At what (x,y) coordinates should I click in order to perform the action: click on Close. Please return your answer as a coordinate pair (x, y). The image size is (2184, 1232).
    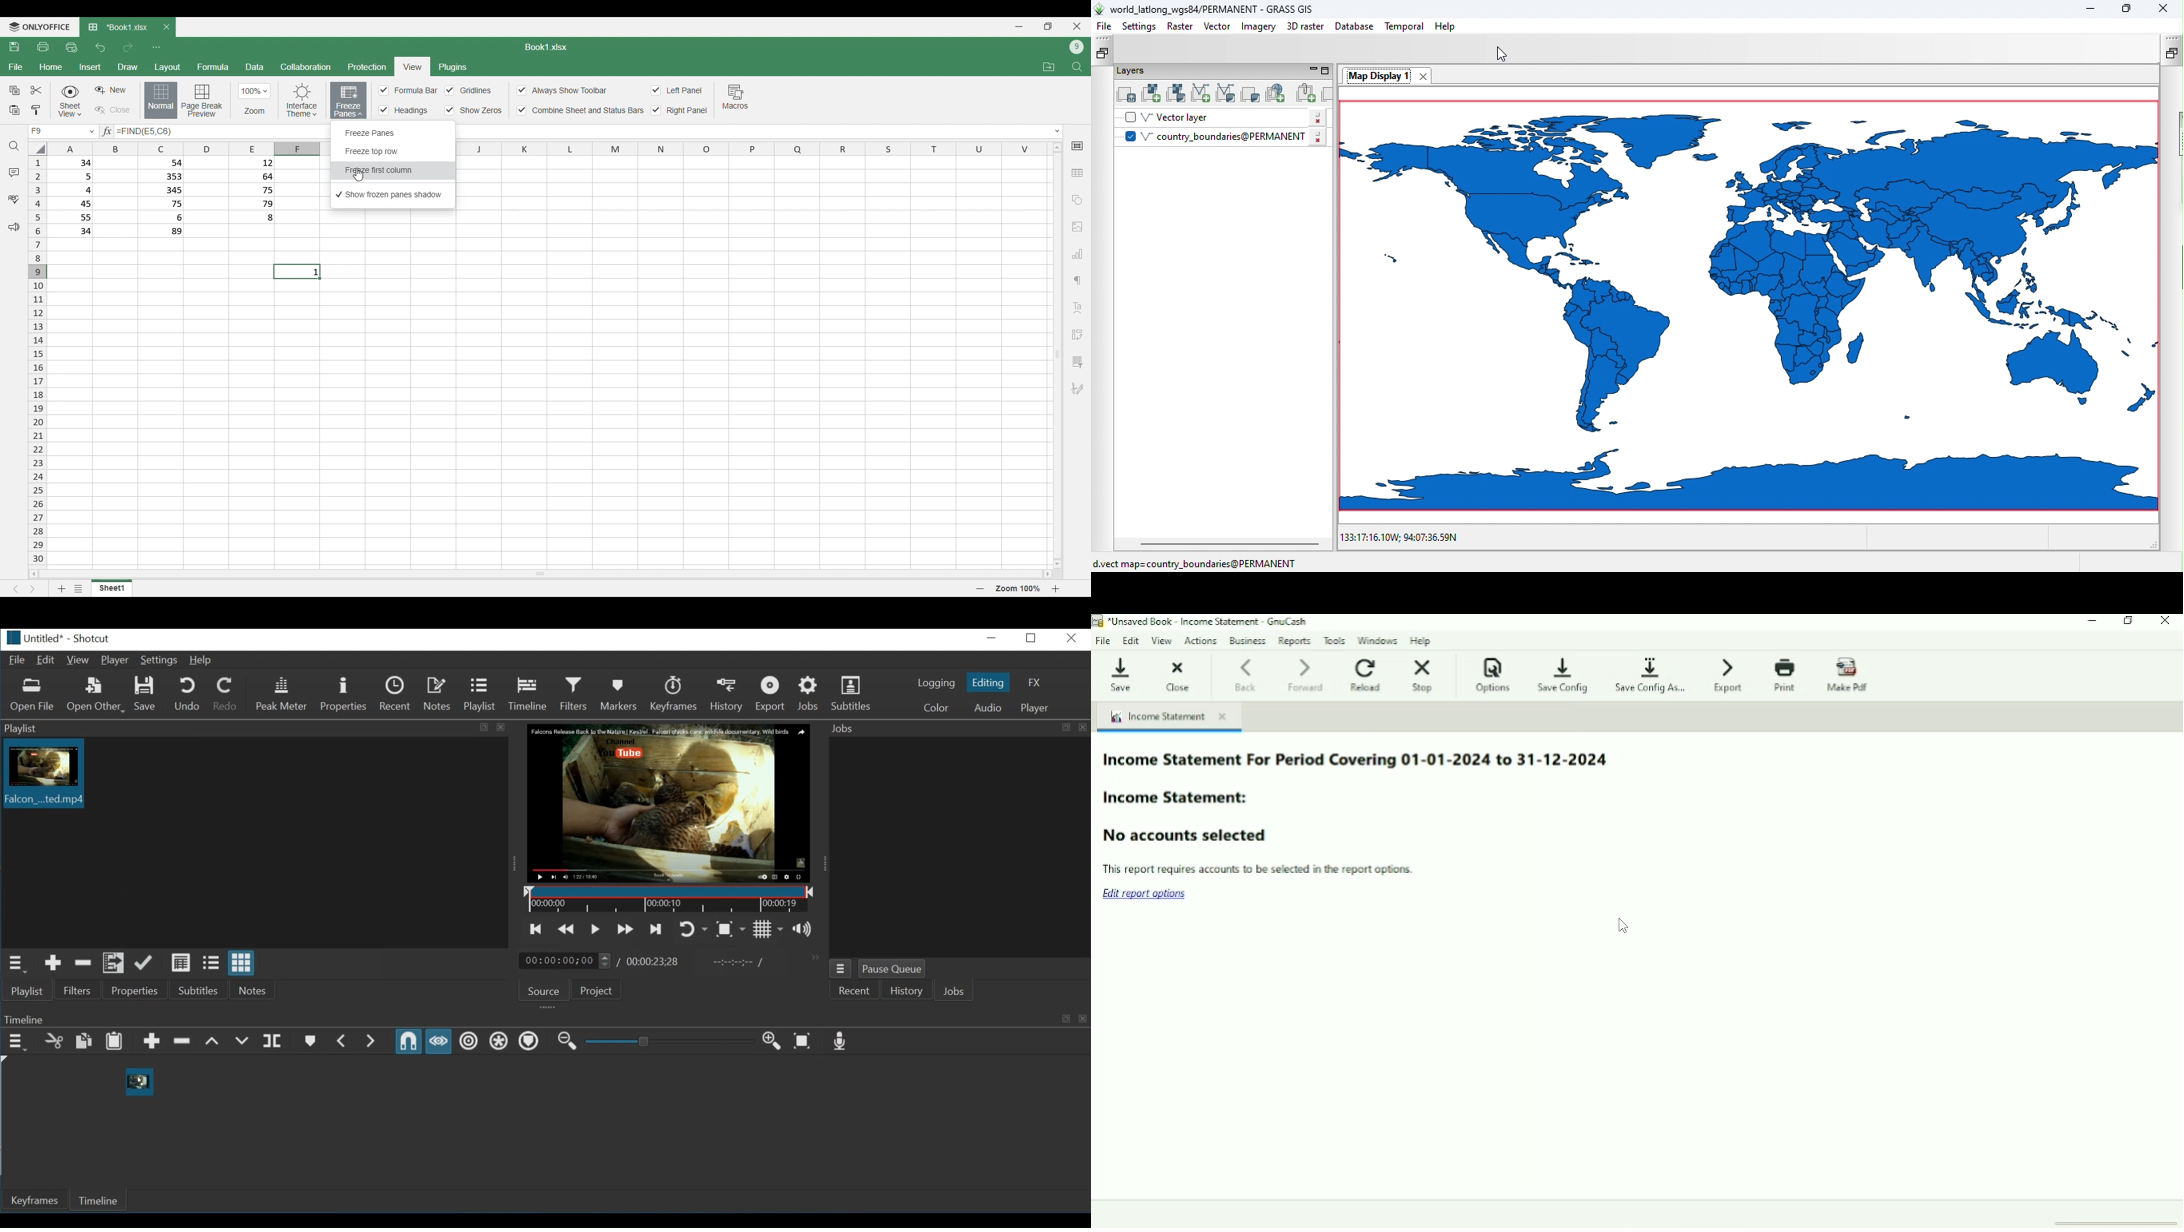
    Looking at the image, I should click on (1070, 638).